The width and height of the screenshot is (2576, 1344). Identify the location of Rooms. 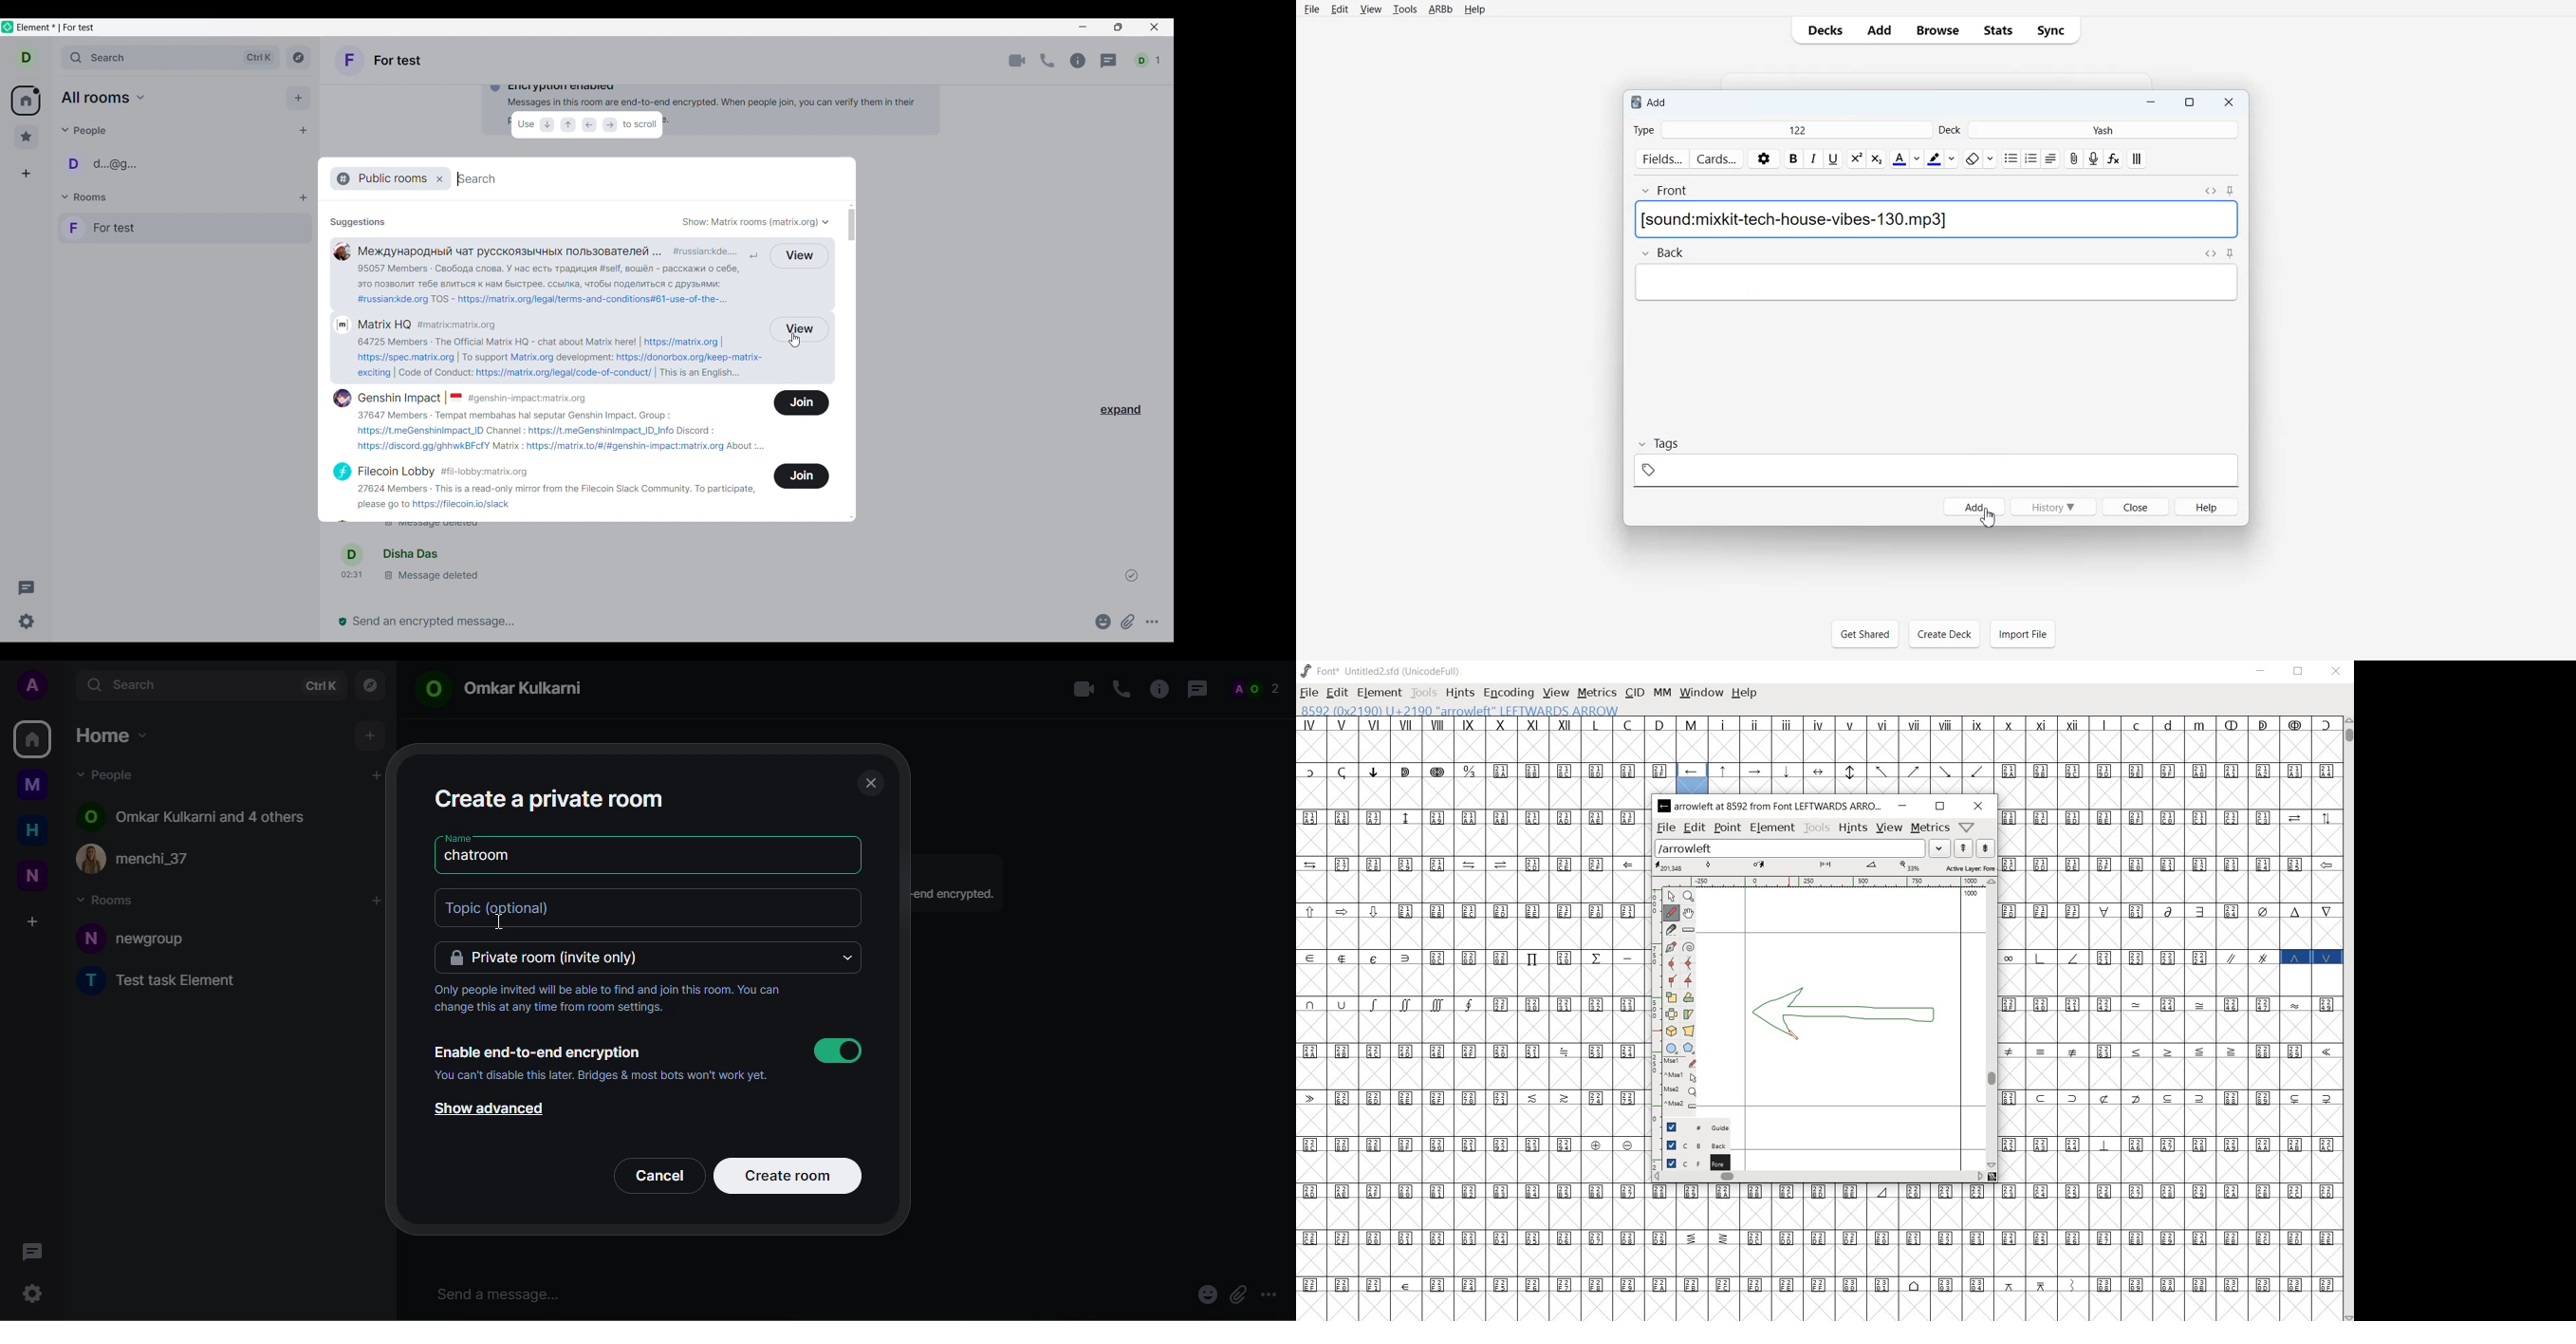
(86, 196).